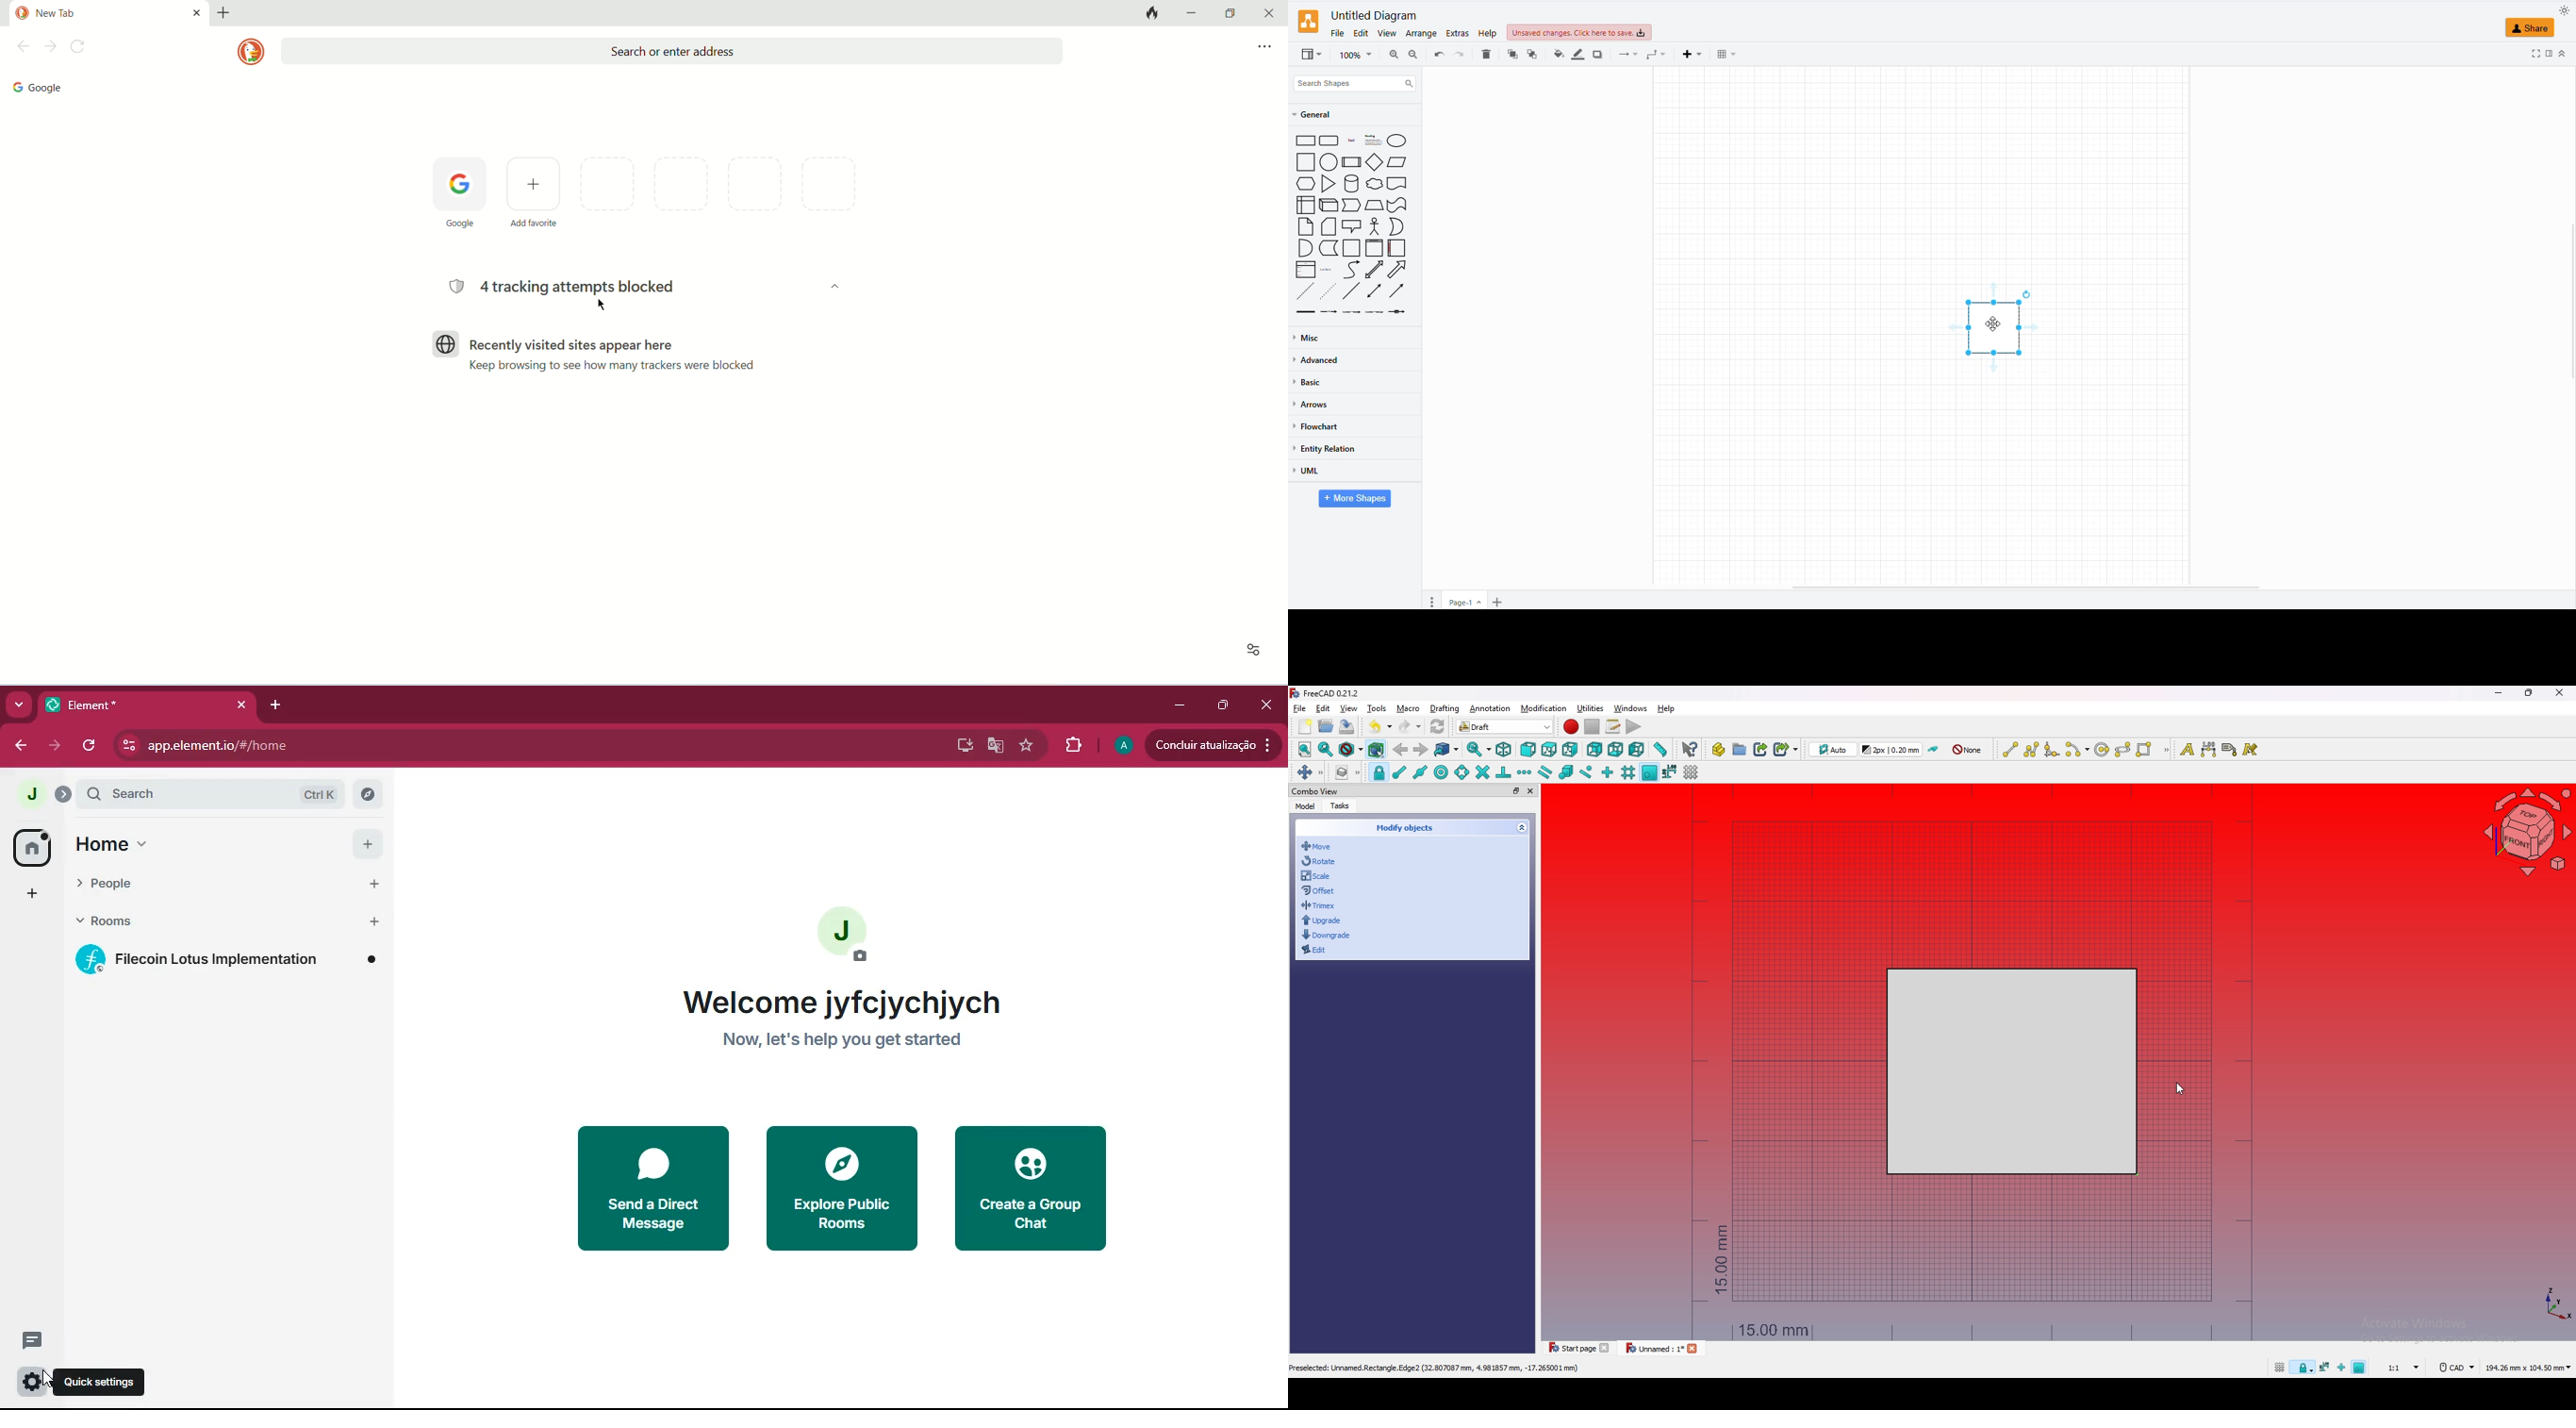 The height and width of the screenshot is (1428, 2576). Describe the element at coordinates (1306, 291) in the screenshot. I see `dashed line` at that location.